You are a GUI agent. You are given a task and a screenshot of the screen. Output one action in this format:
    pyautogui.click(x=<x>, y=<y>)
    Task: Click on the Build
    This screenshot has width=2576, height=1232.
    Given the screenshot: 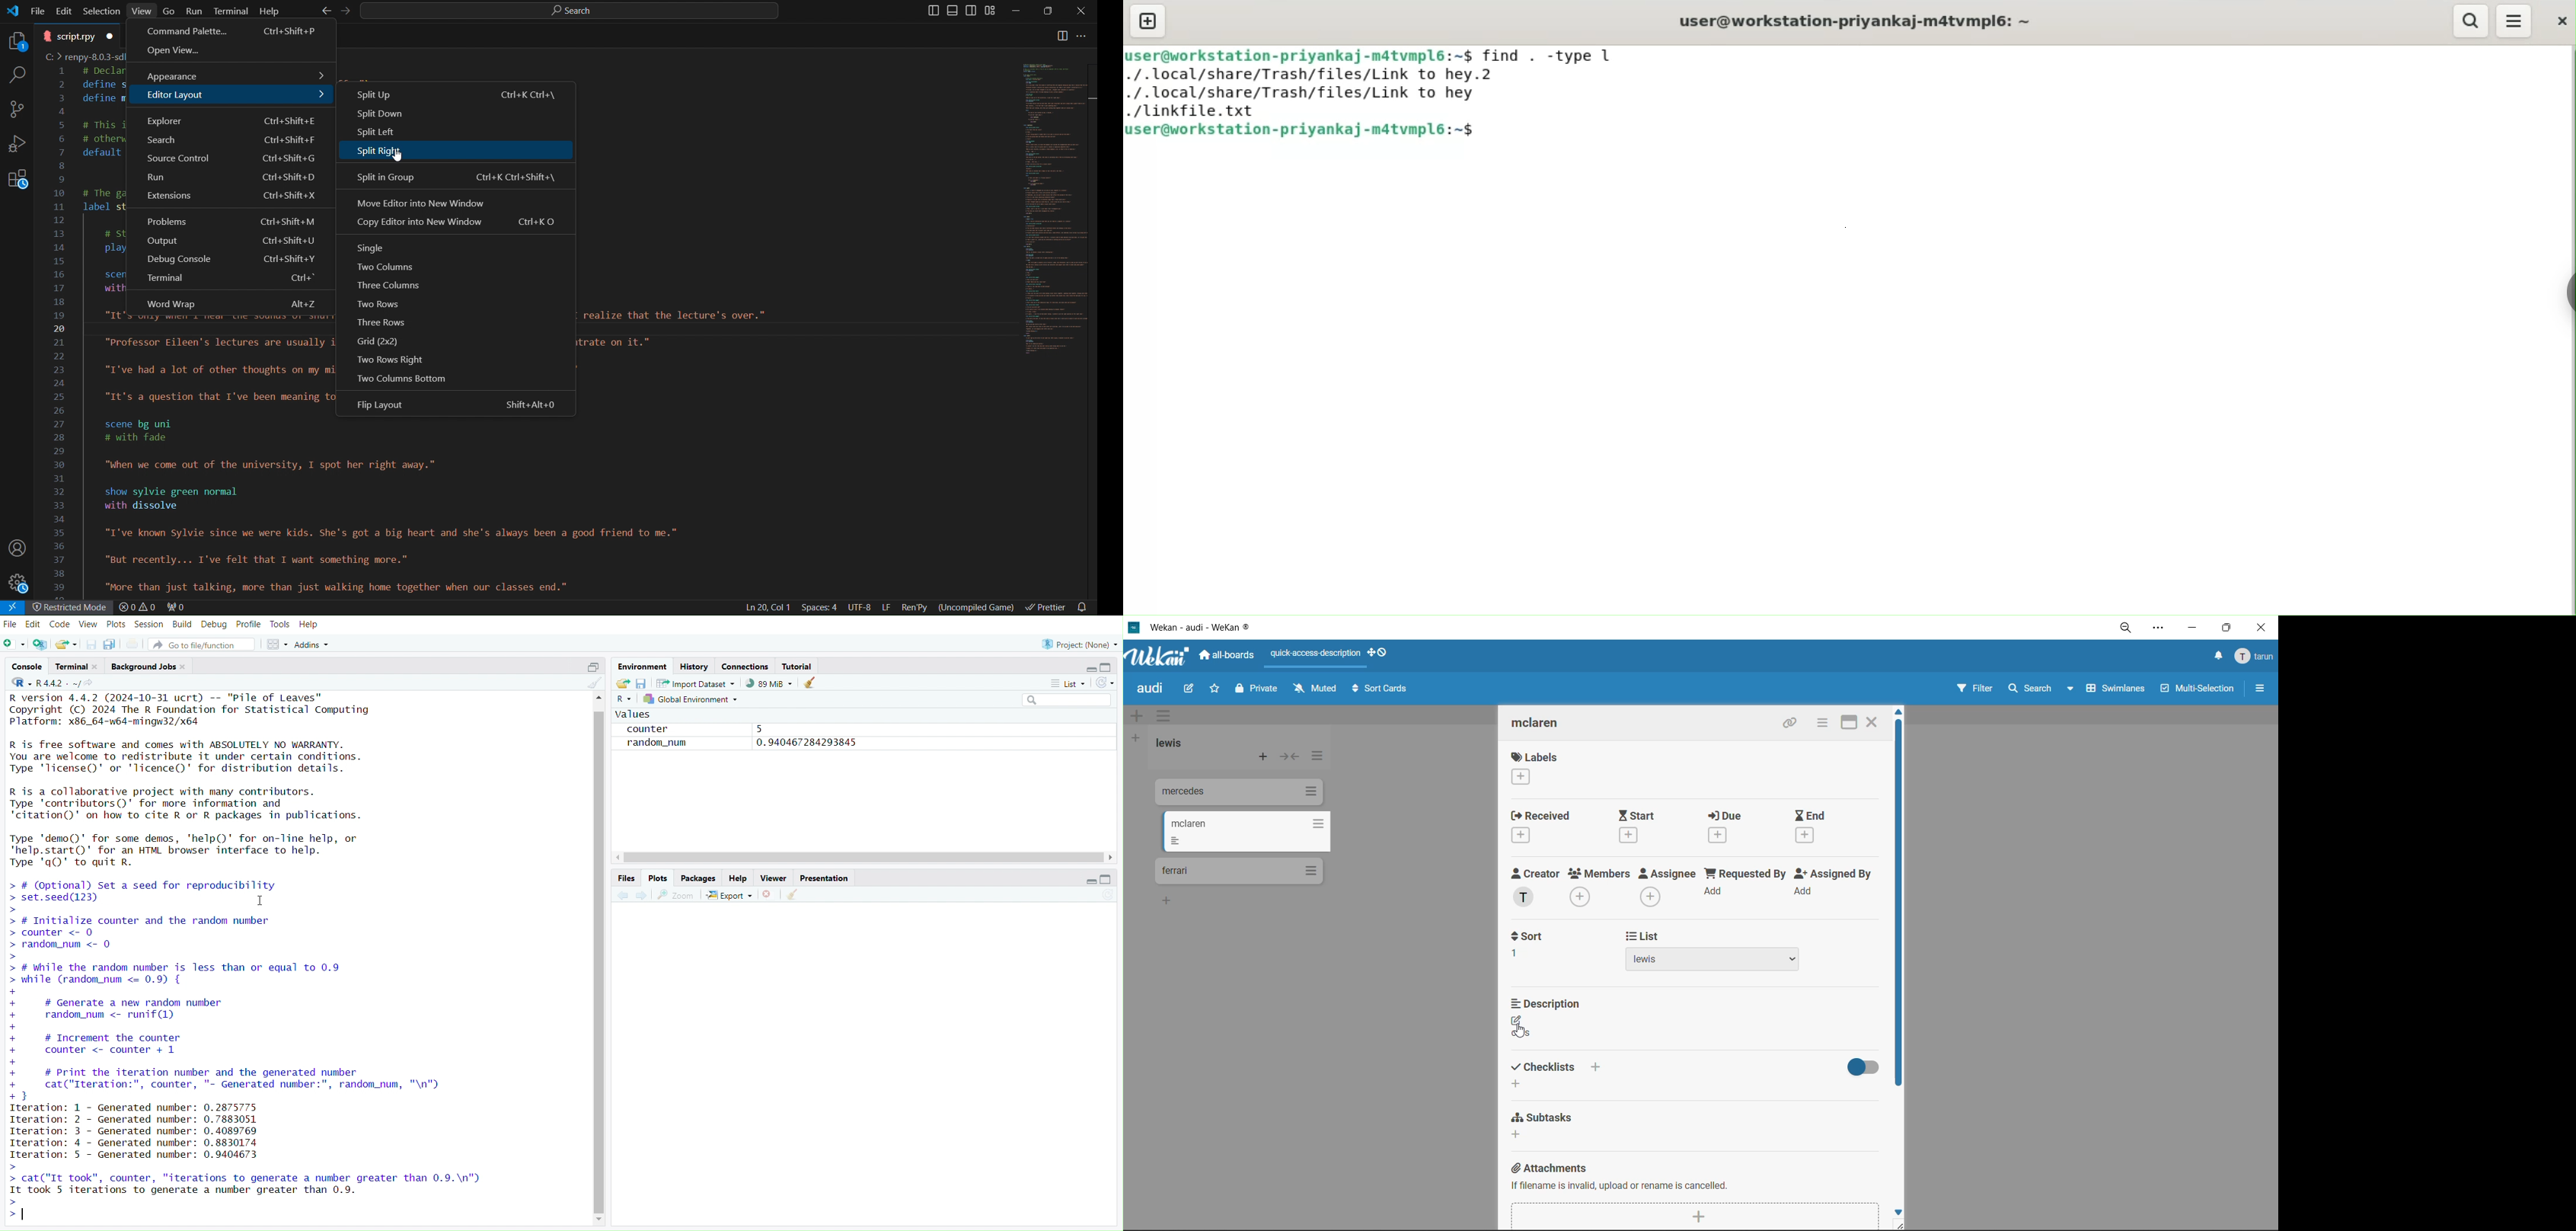 What is the action you would take?
    pyautogui.click(x=181, y=625)
    